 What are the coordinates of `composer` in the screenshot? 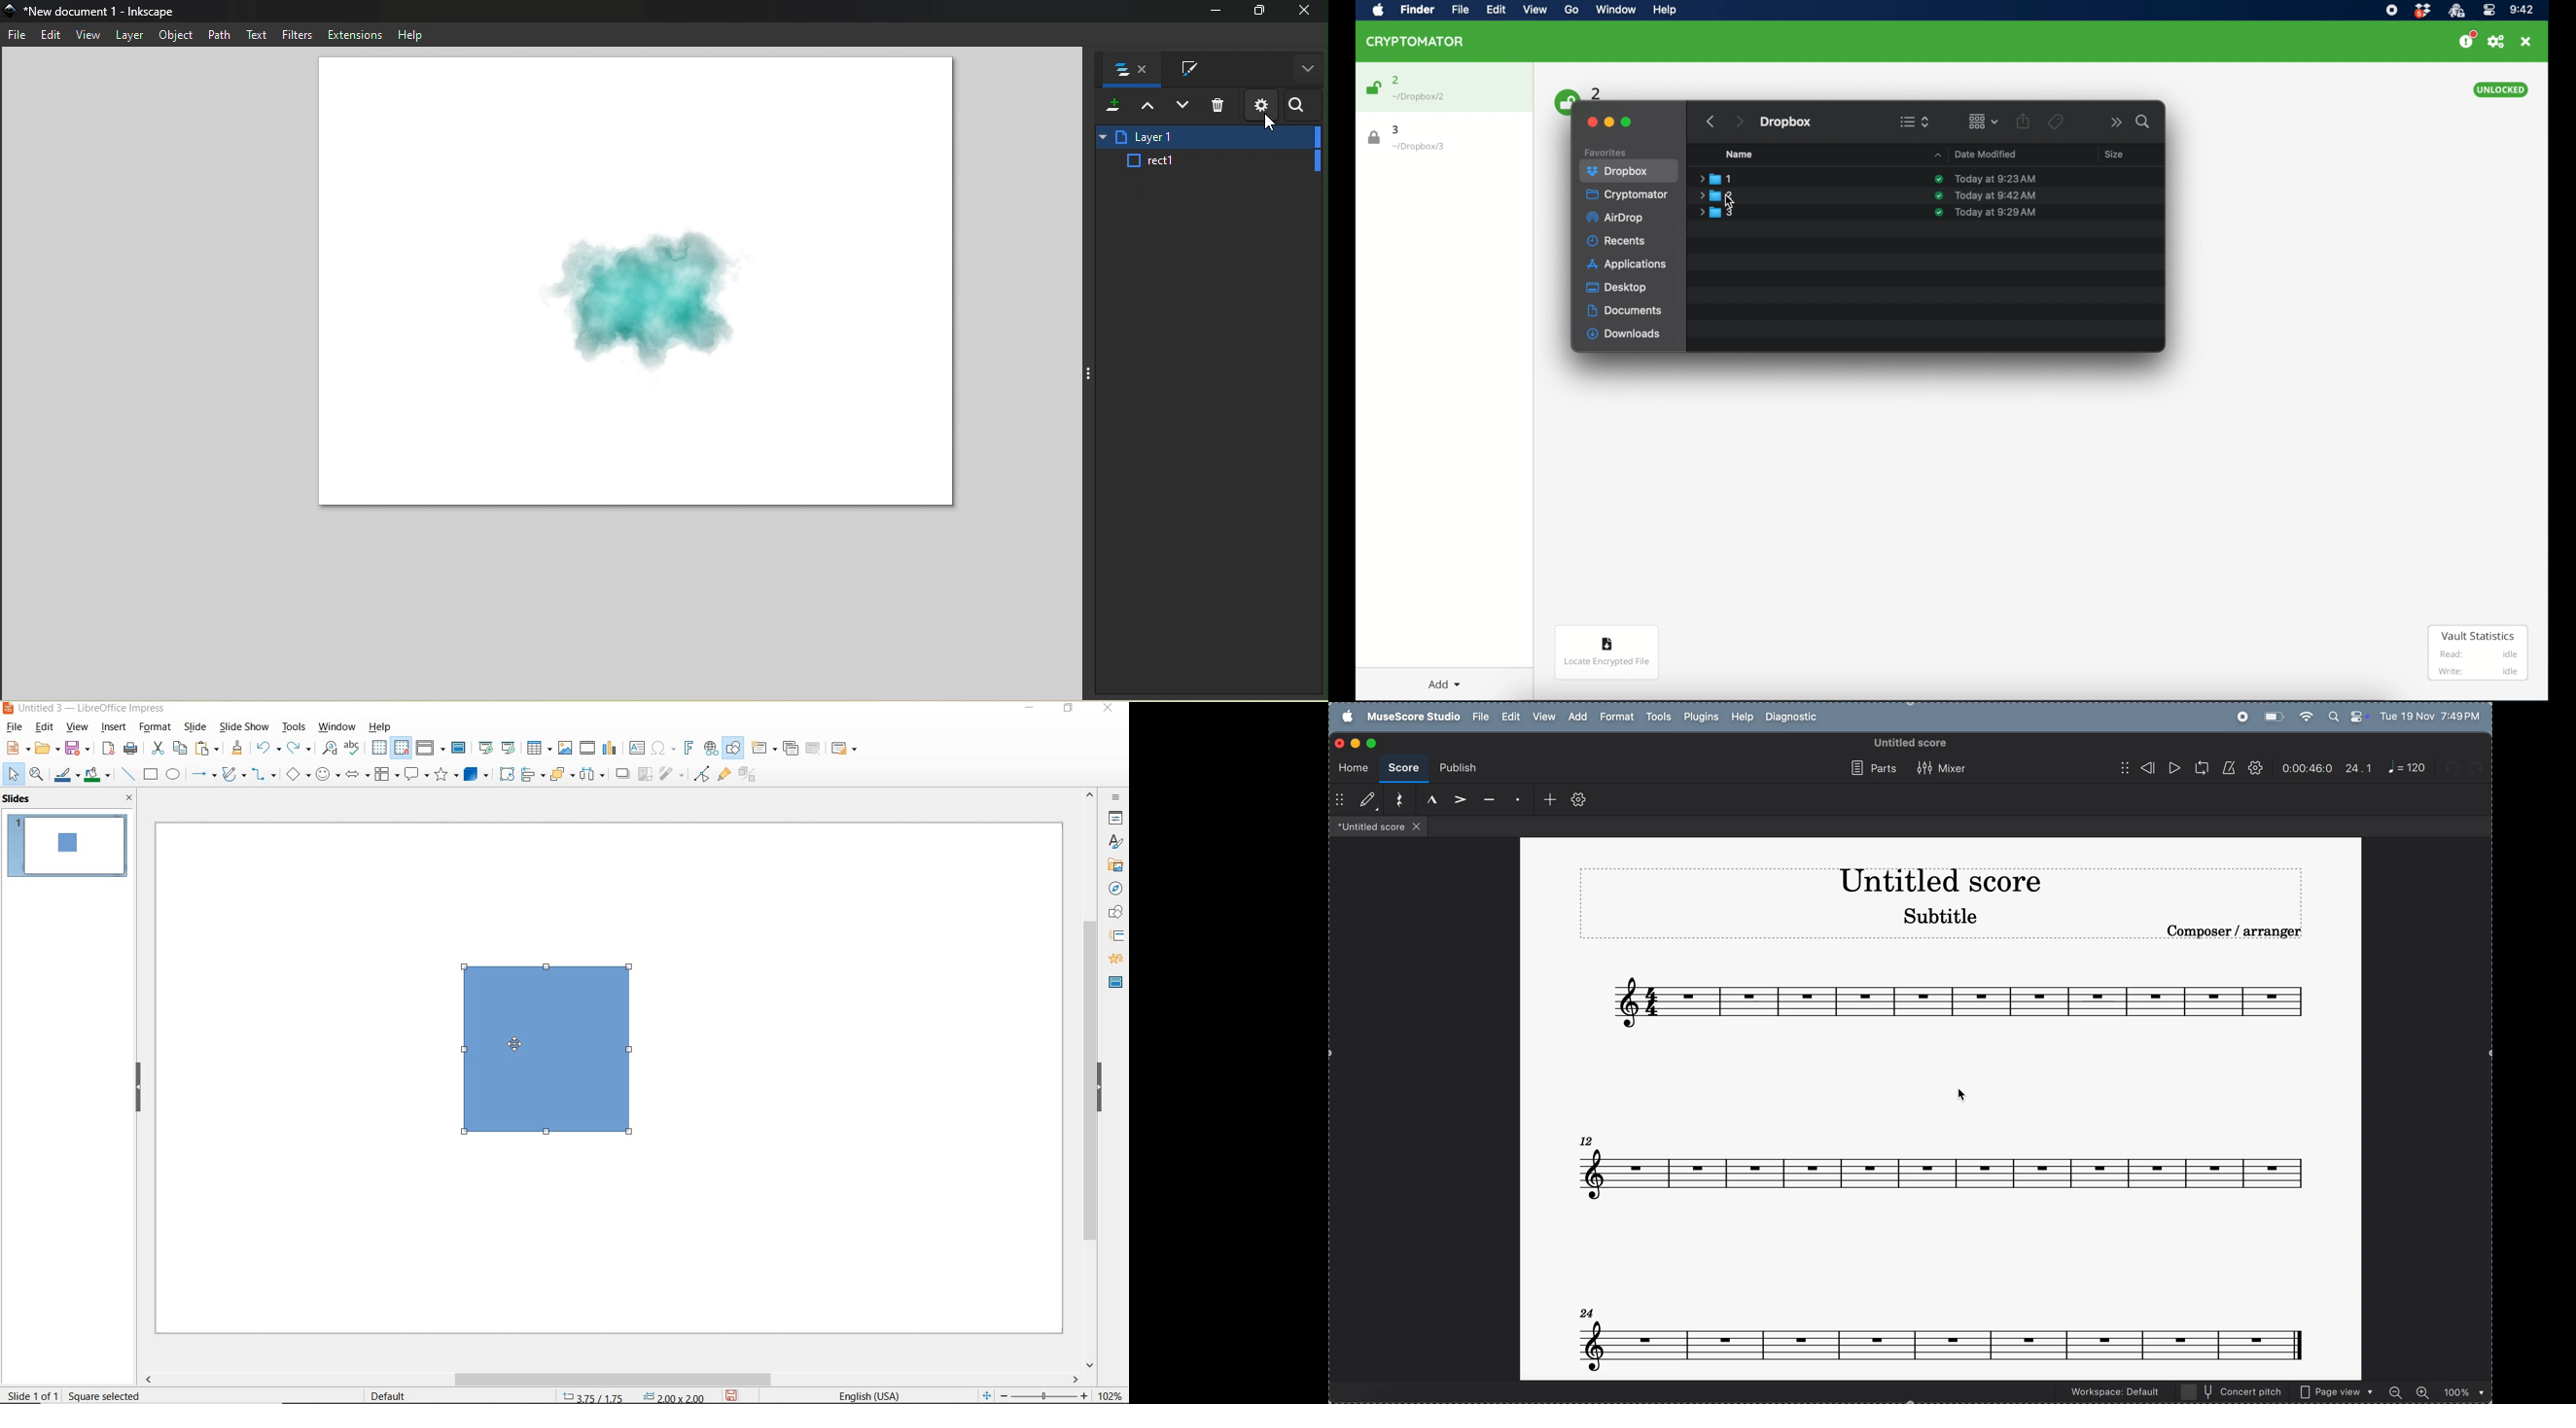 It's located at (2236, 931).